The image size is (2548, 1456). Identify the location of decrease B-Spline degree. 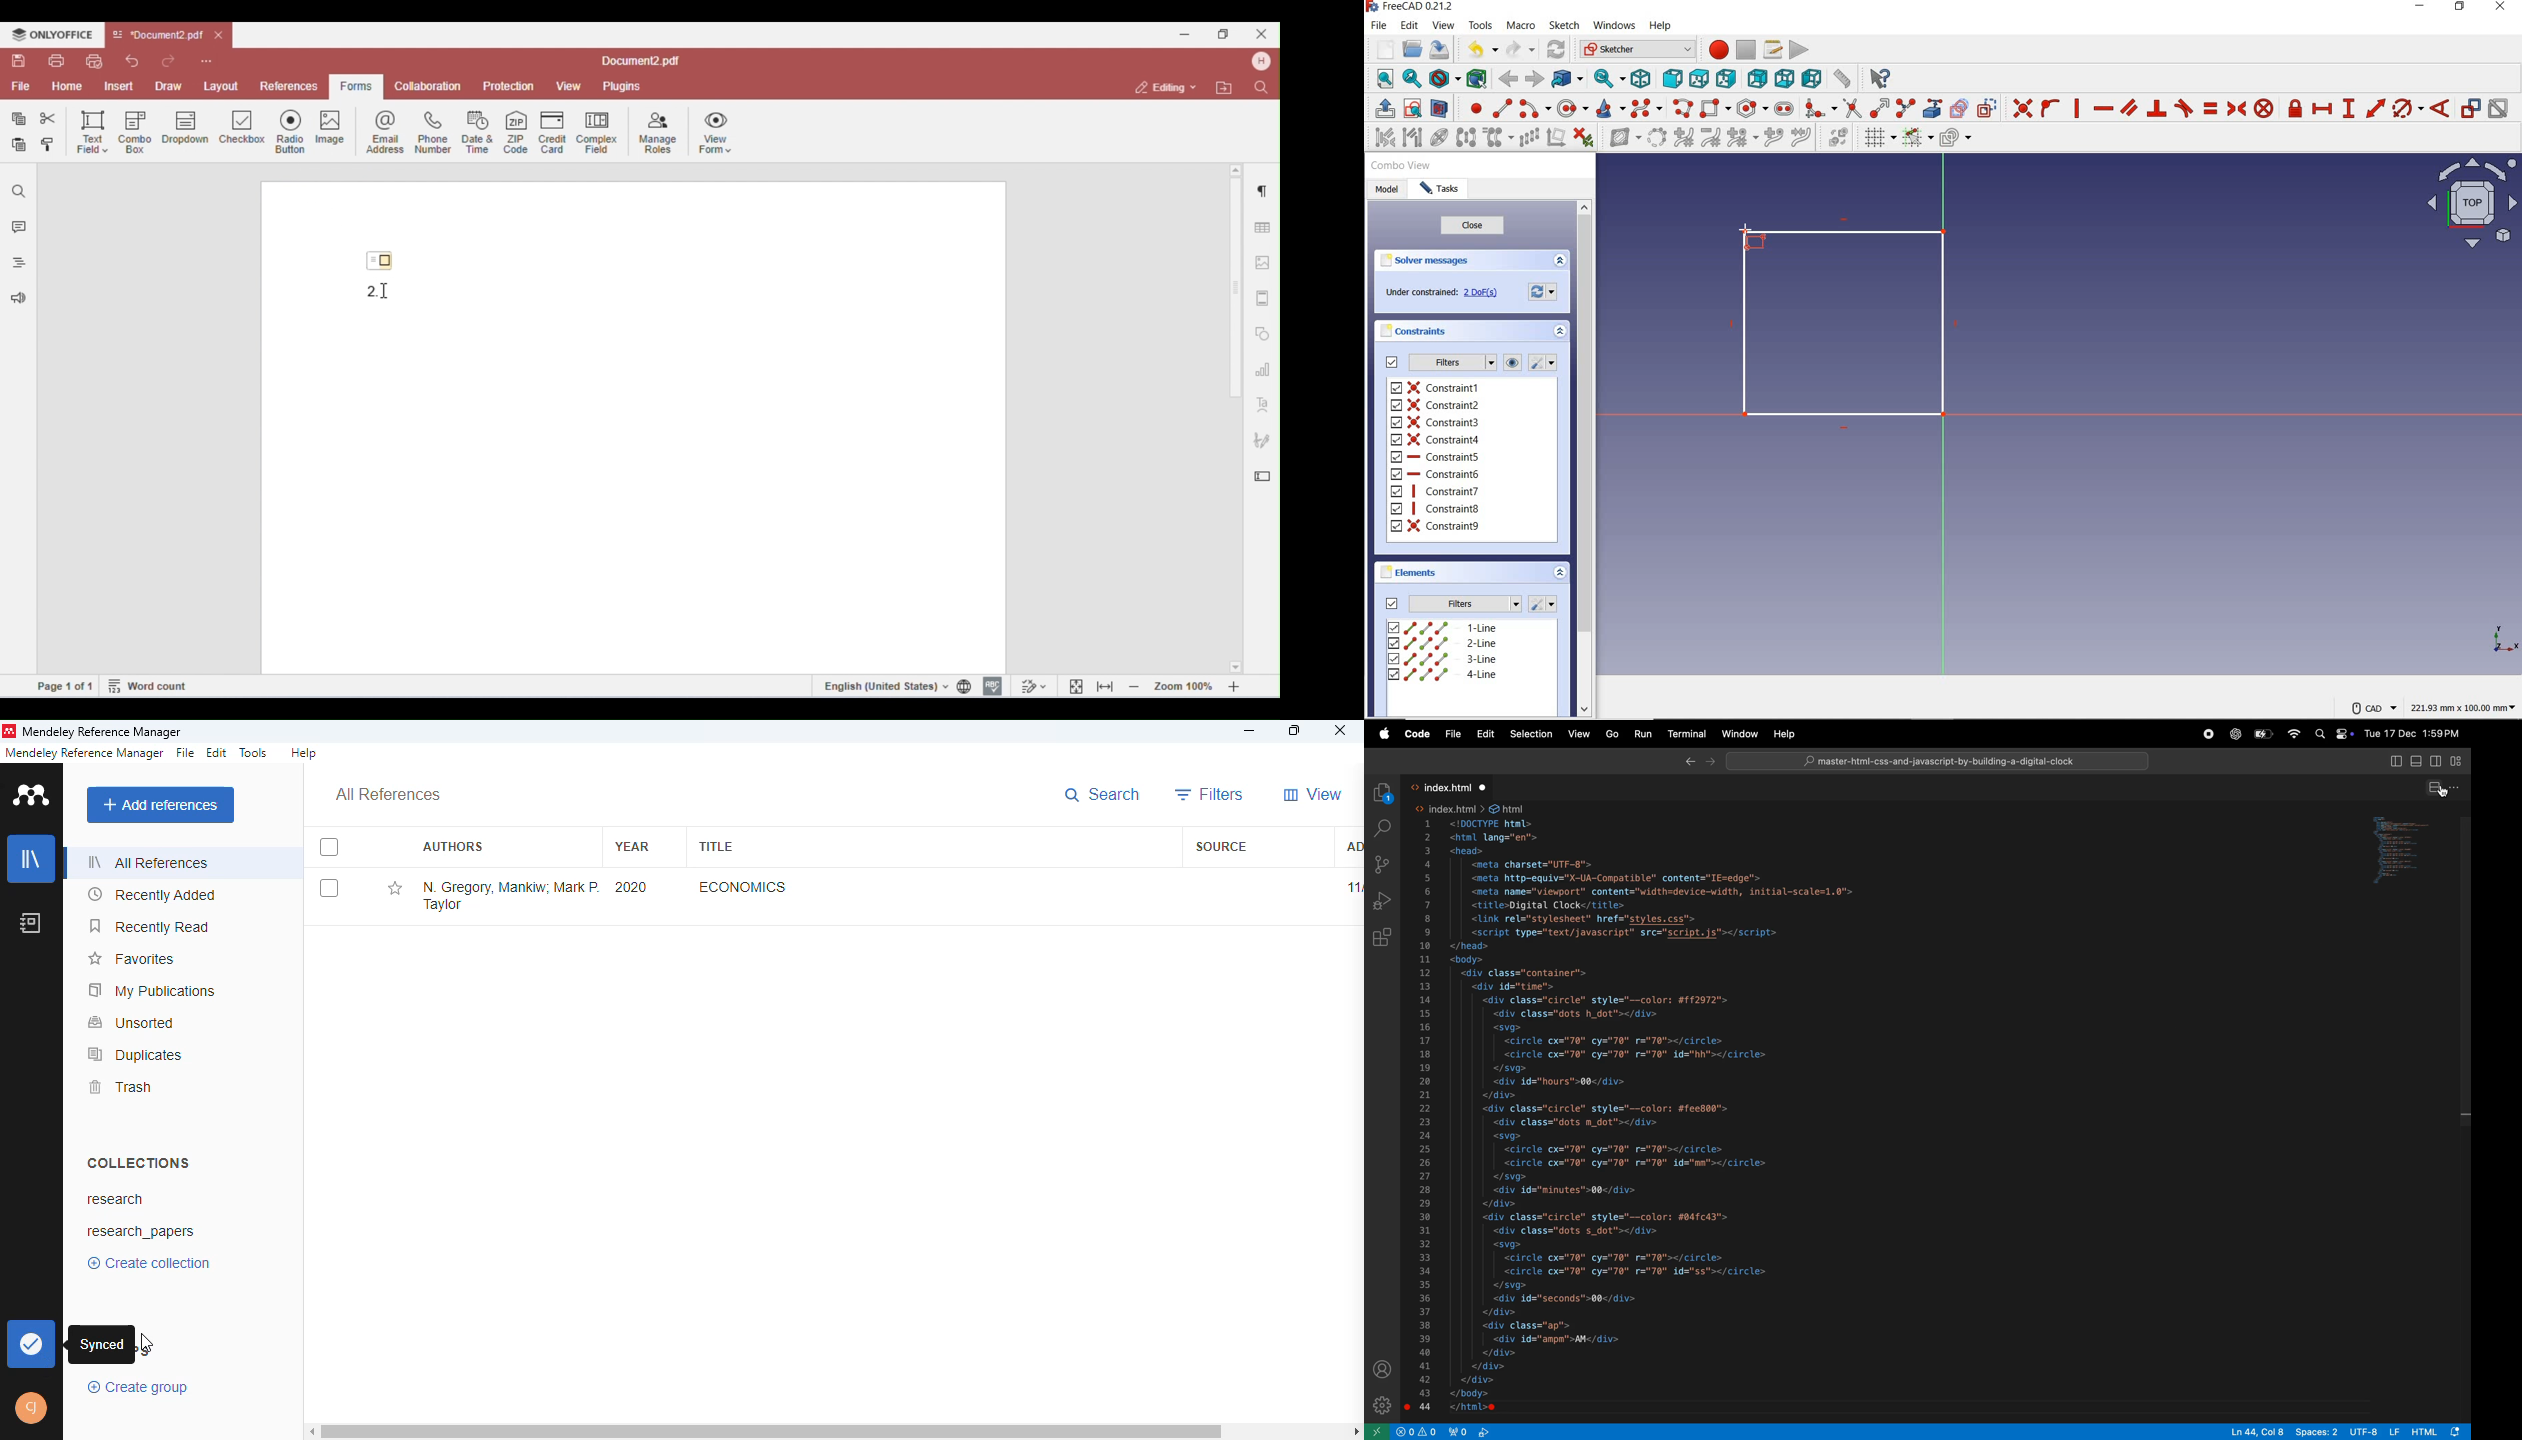
(1712, 139).